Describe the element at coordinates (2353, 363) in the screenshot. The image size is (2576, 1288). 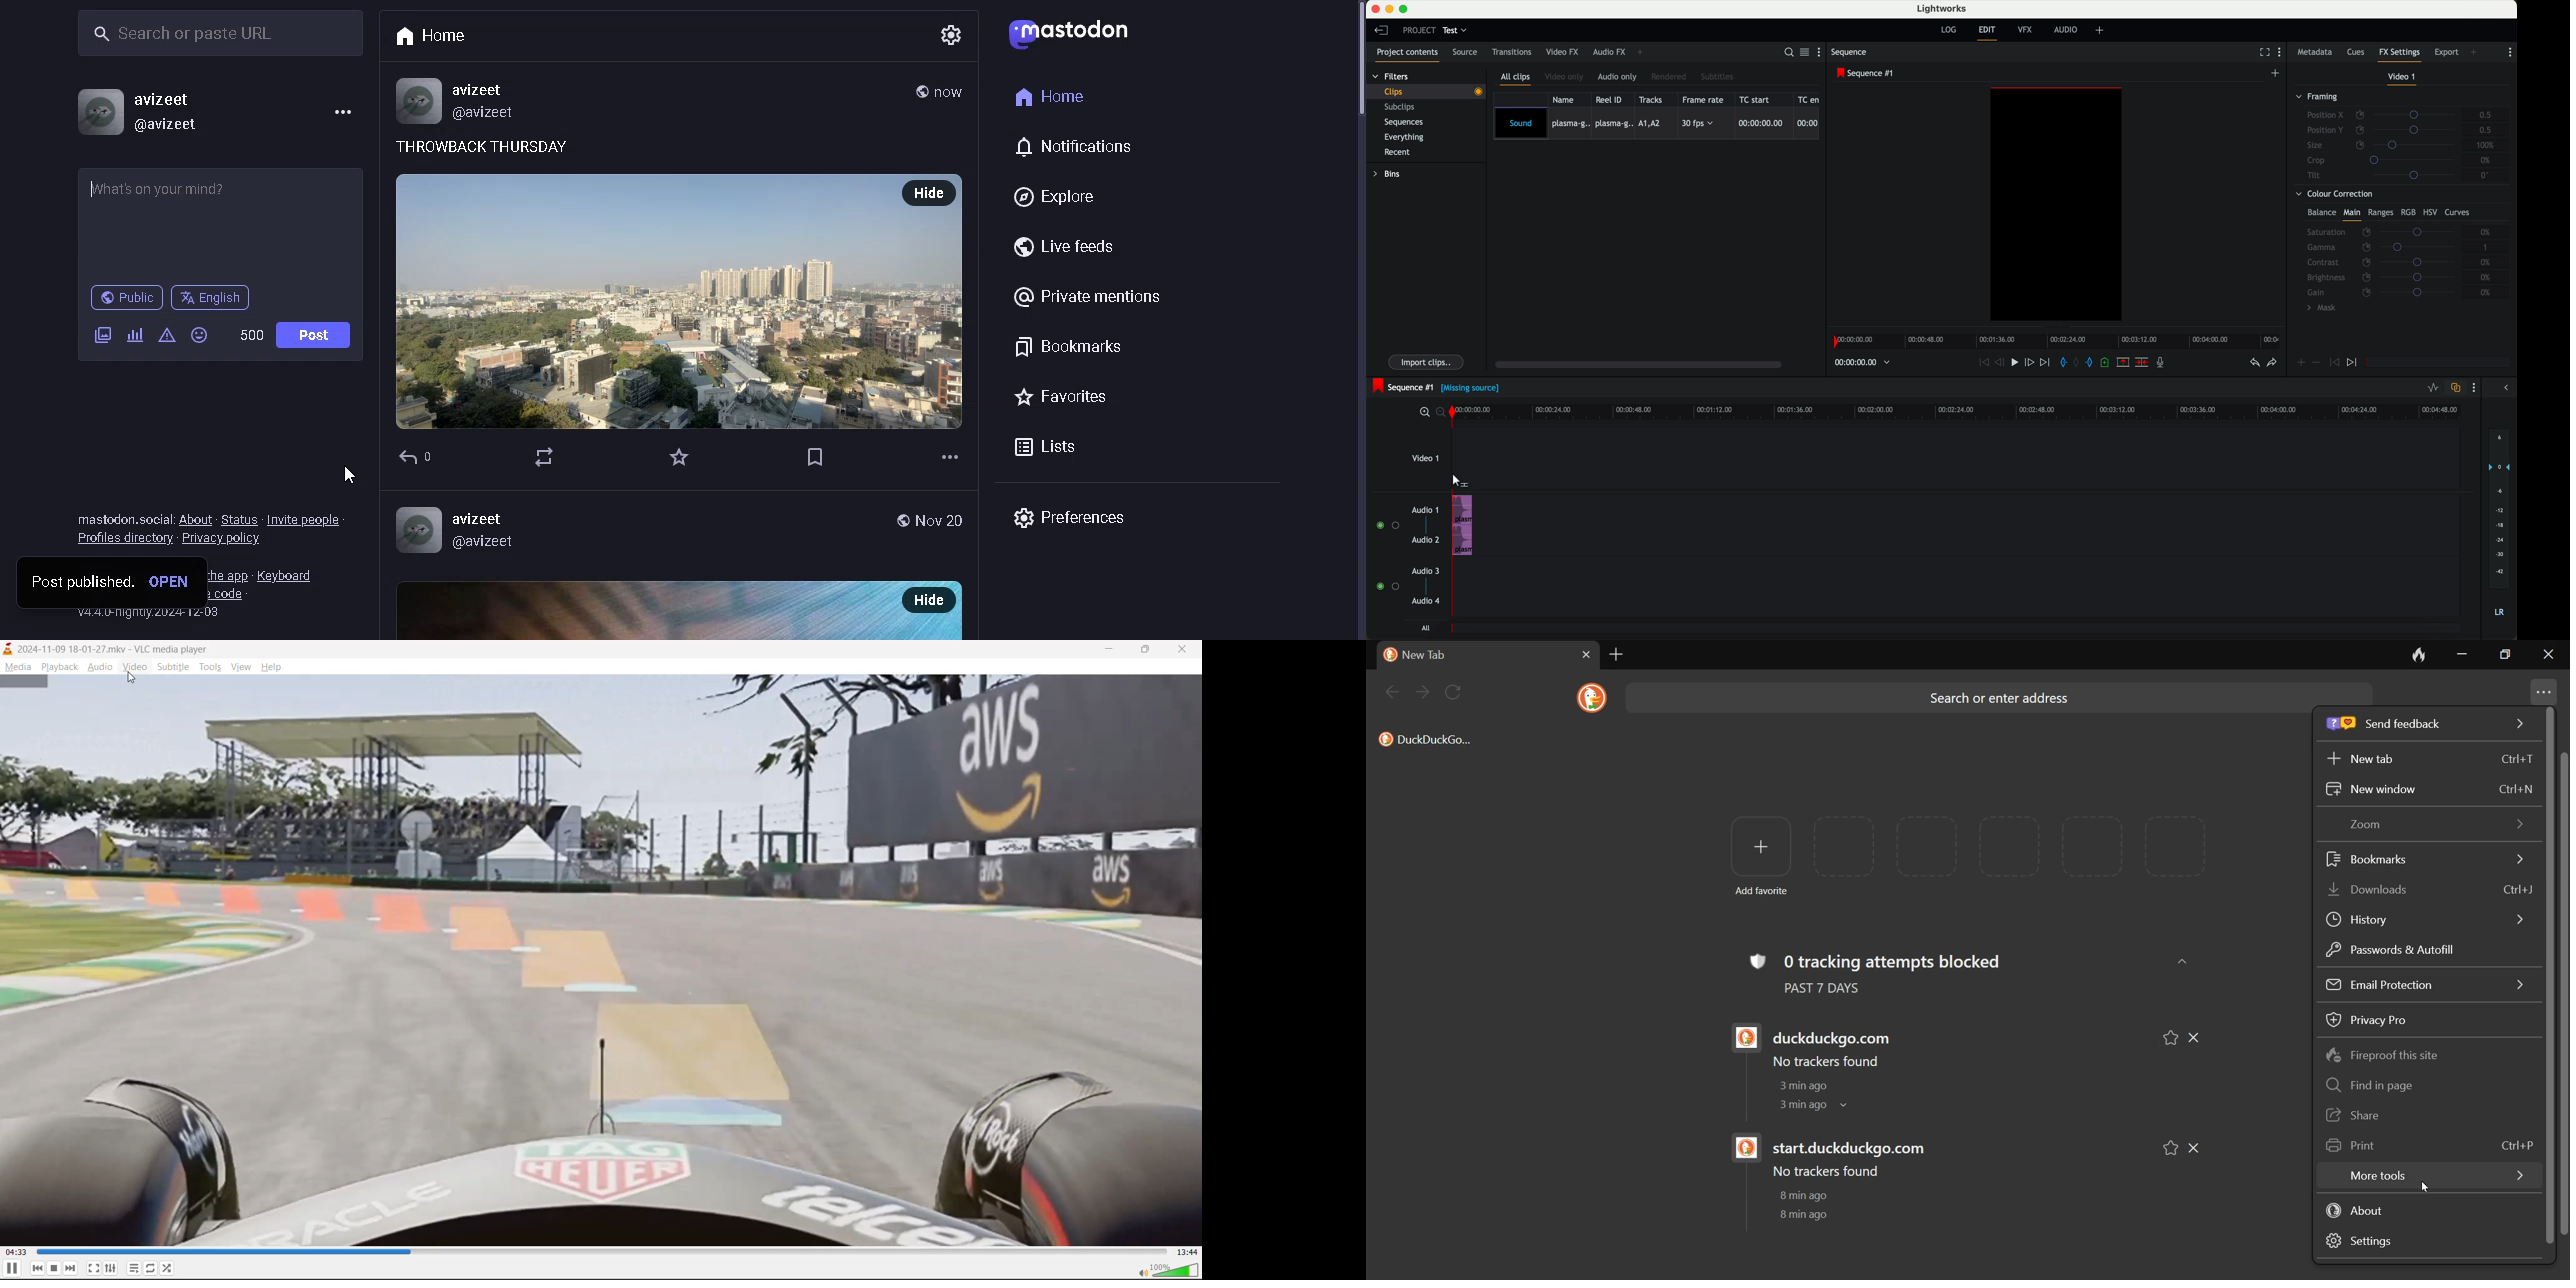
I see `jump to next keyframe` at that location.